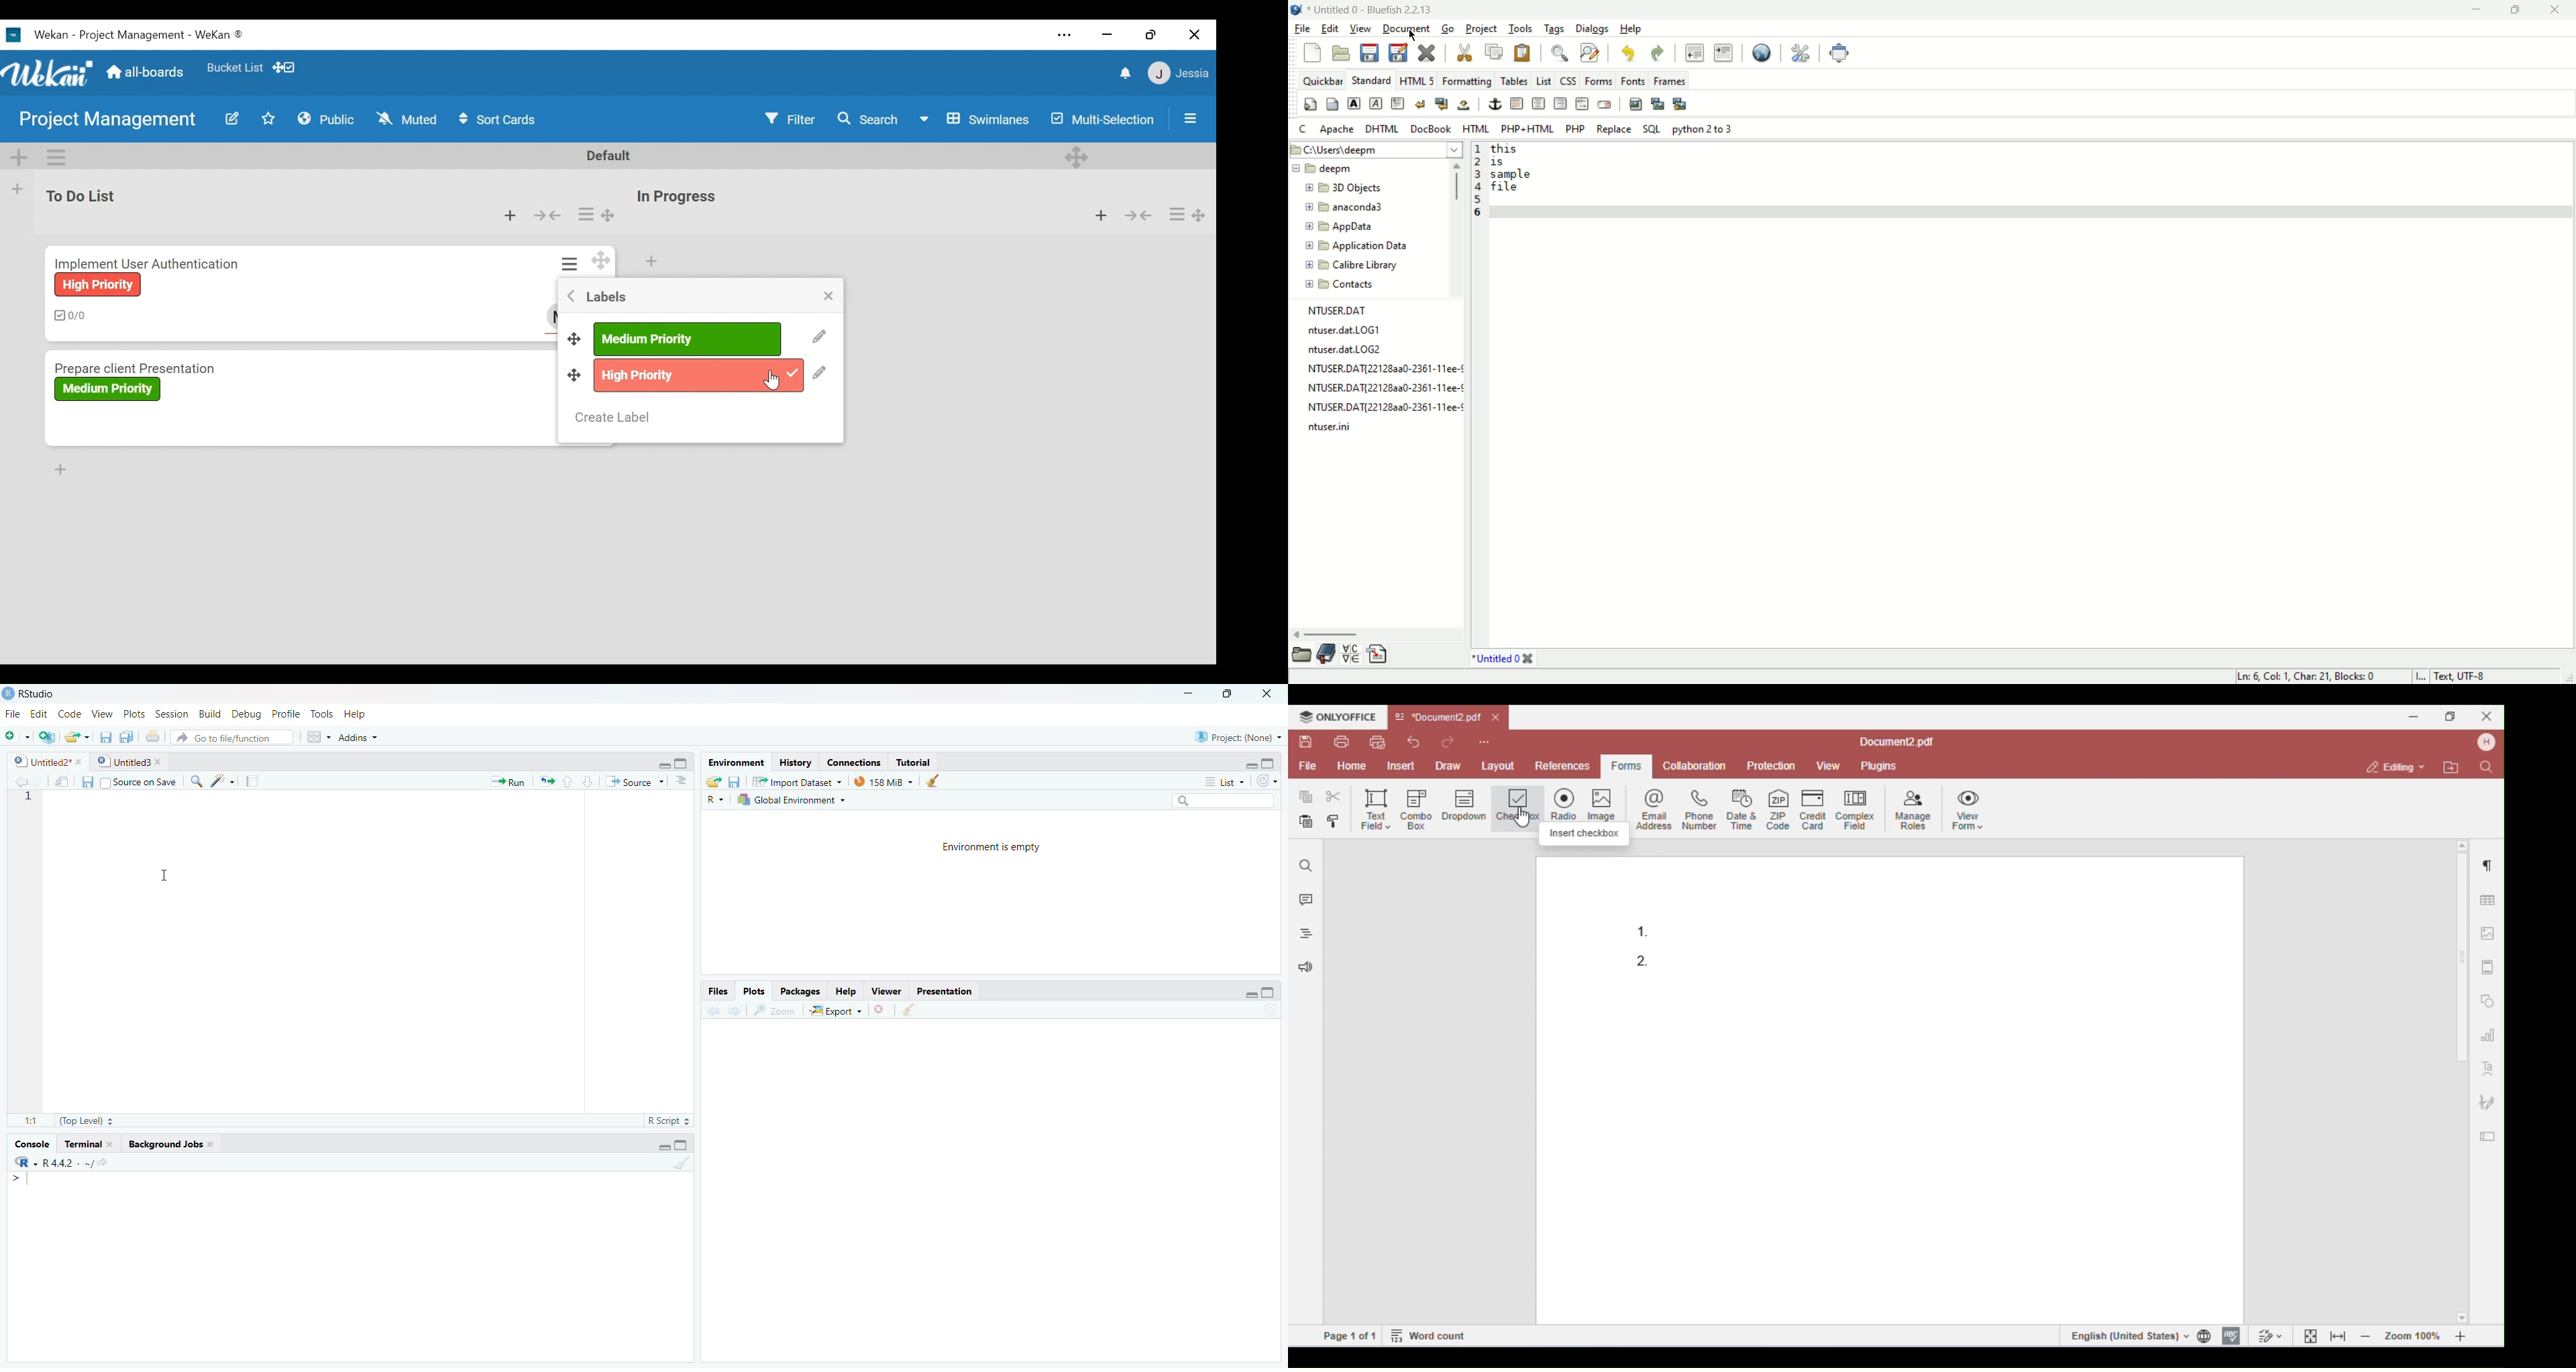 Image resolution: width=2576 pixels, height=1372 pixels. What do you see at coordinates (1258, 989) in the screenshot?
I see `` at bounding box center [1258, 989].